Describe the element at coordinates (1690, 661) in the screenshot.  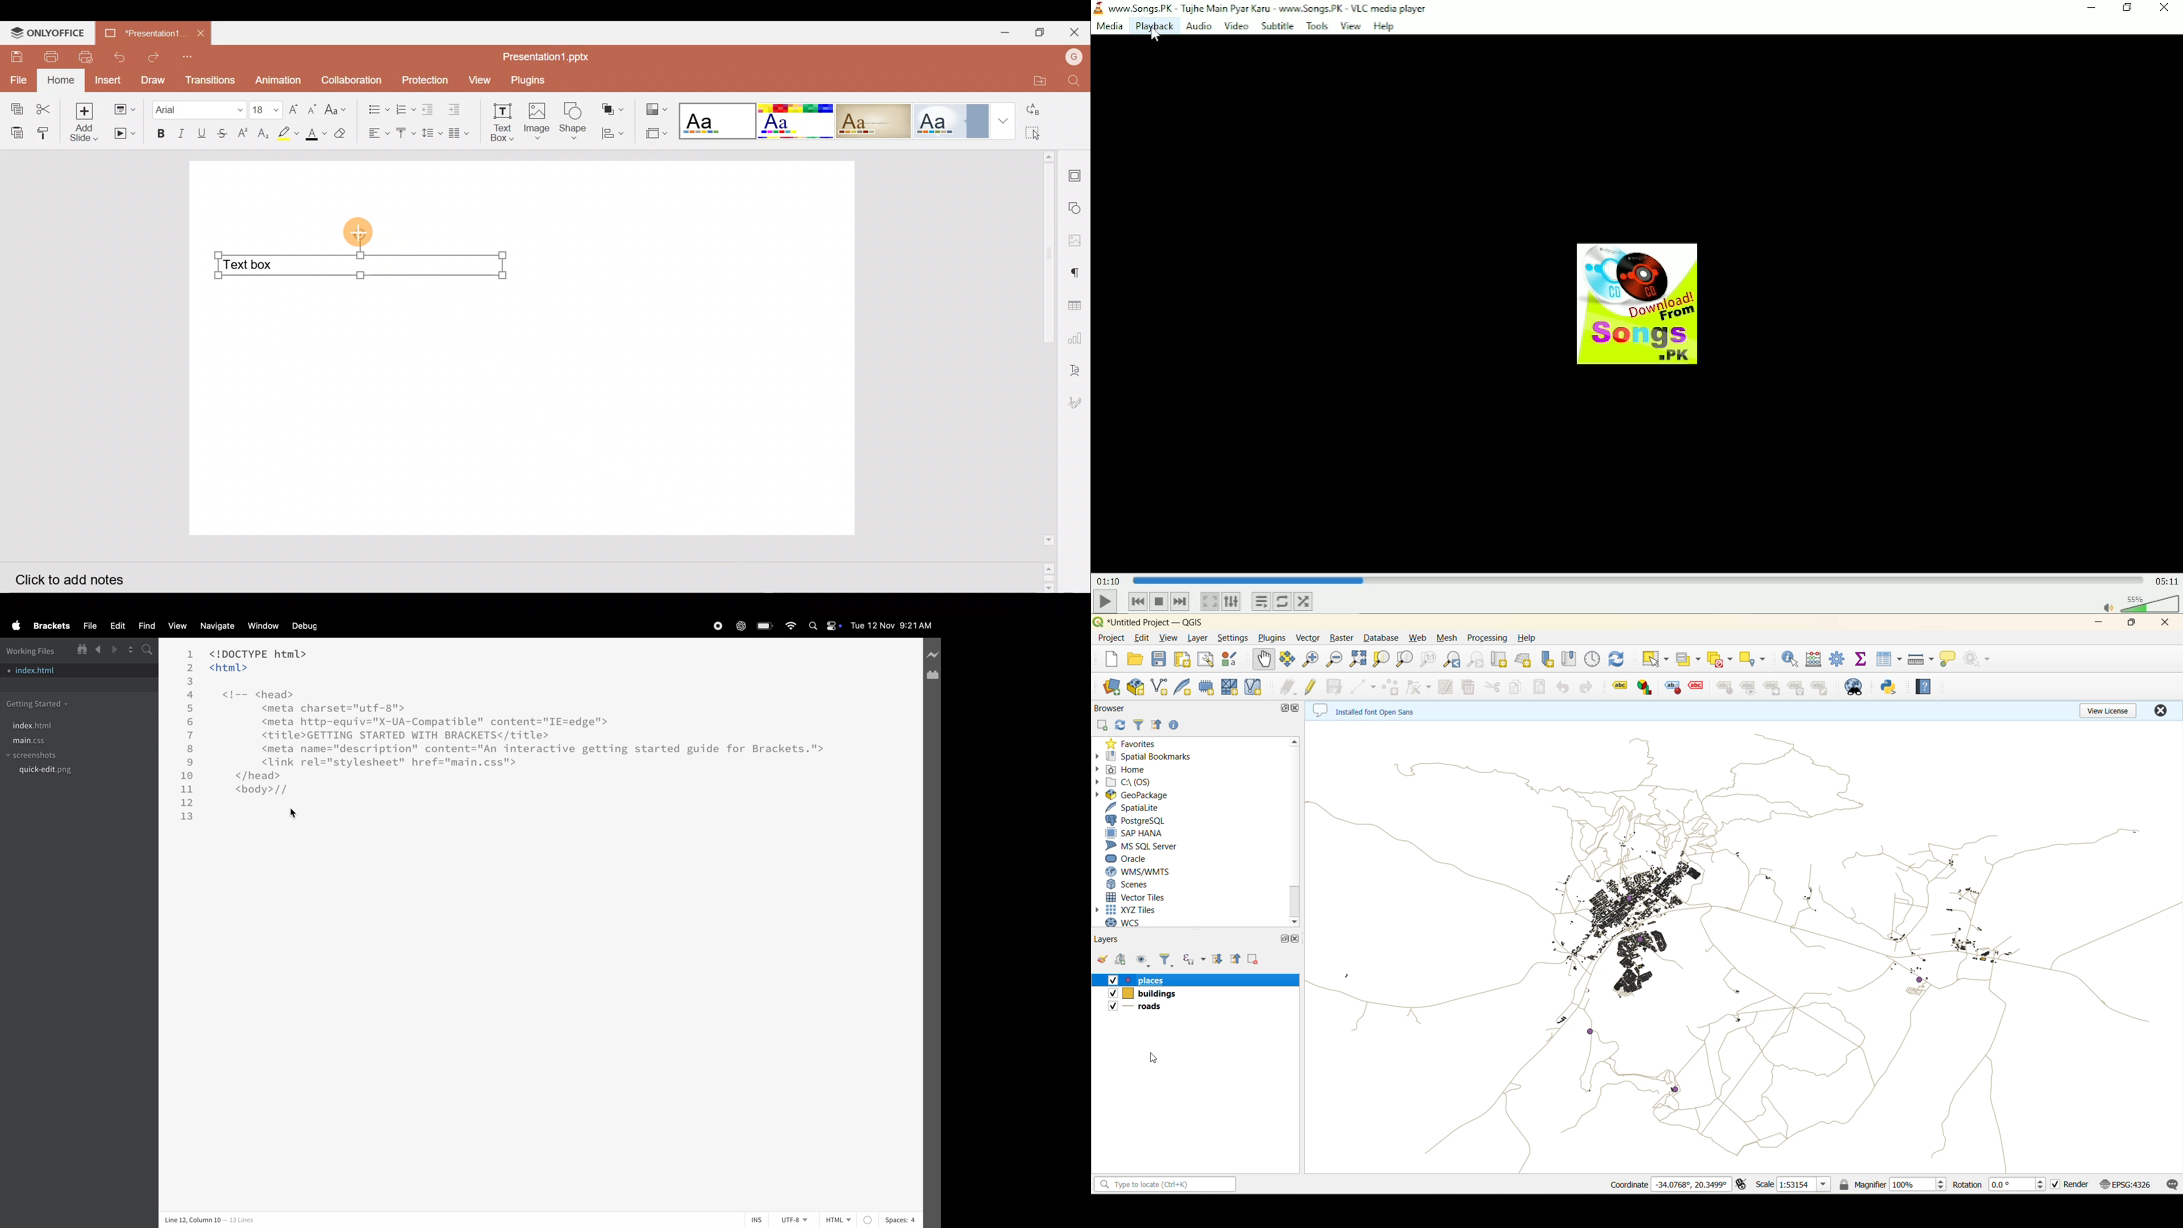
I see `select value` at that location.